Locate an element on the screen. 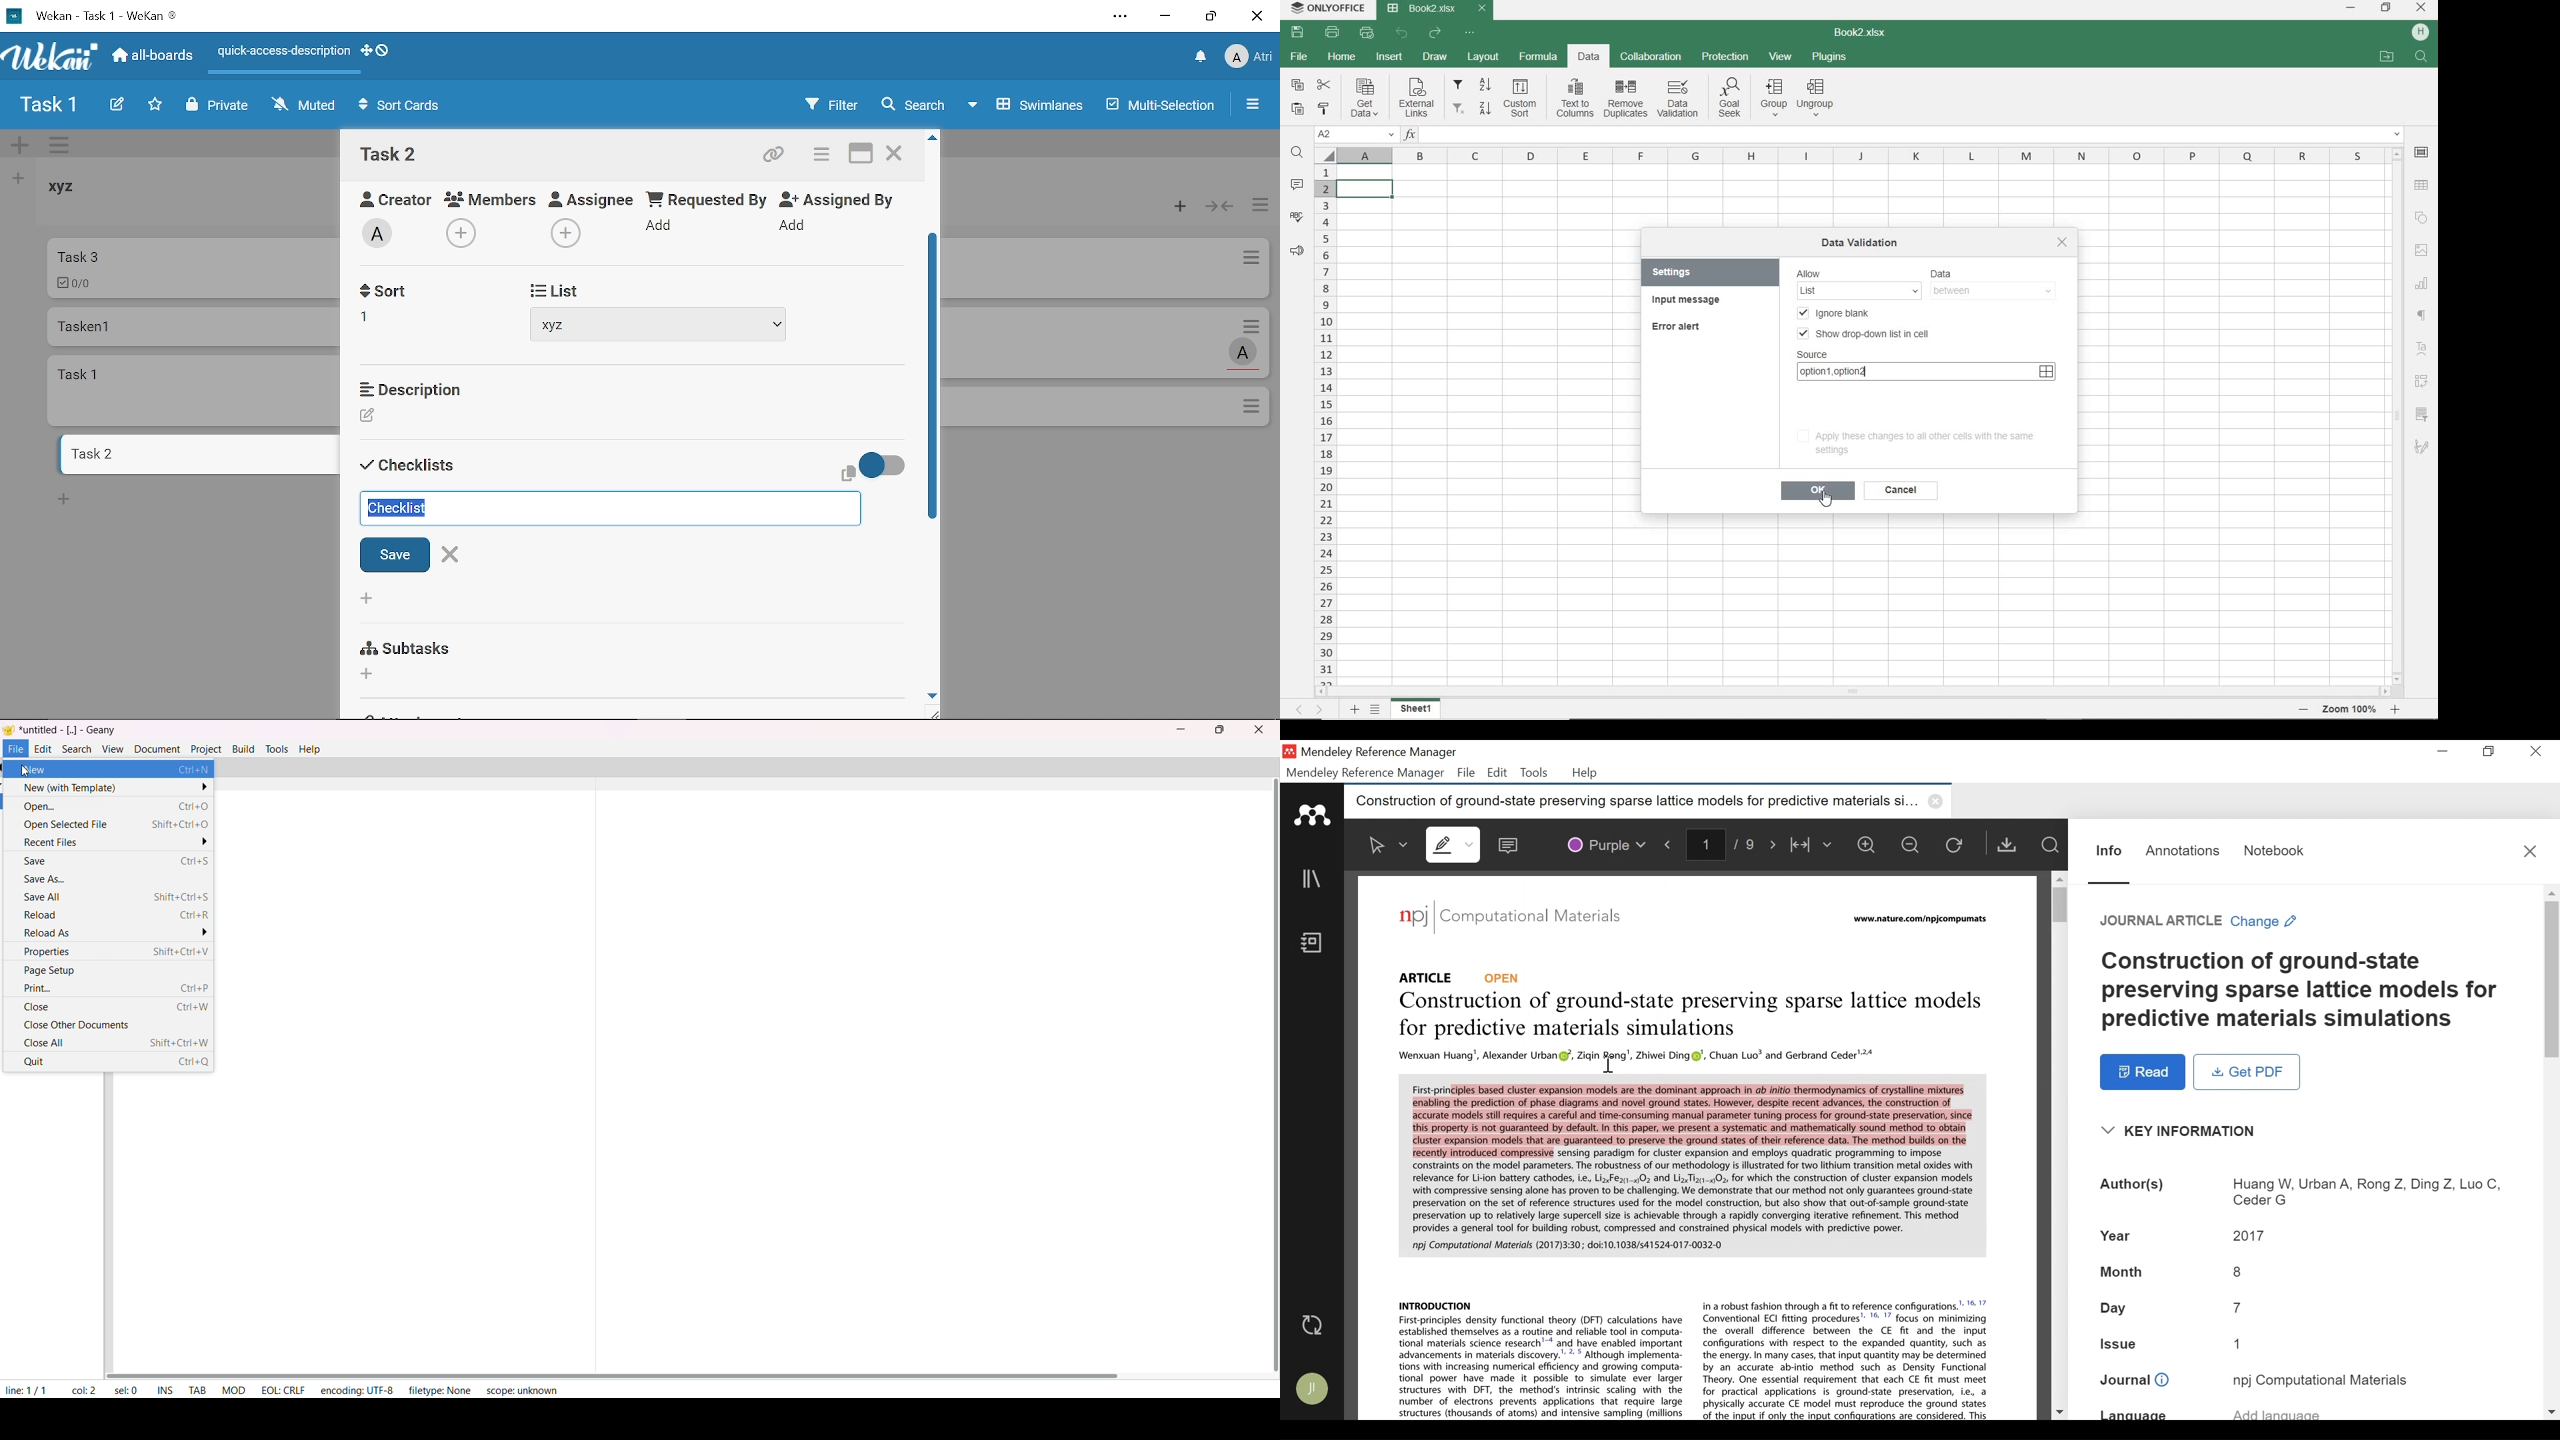 This screenshot has height=1456, width=2576. TEXT ART is located at coordinates (2423, 350).